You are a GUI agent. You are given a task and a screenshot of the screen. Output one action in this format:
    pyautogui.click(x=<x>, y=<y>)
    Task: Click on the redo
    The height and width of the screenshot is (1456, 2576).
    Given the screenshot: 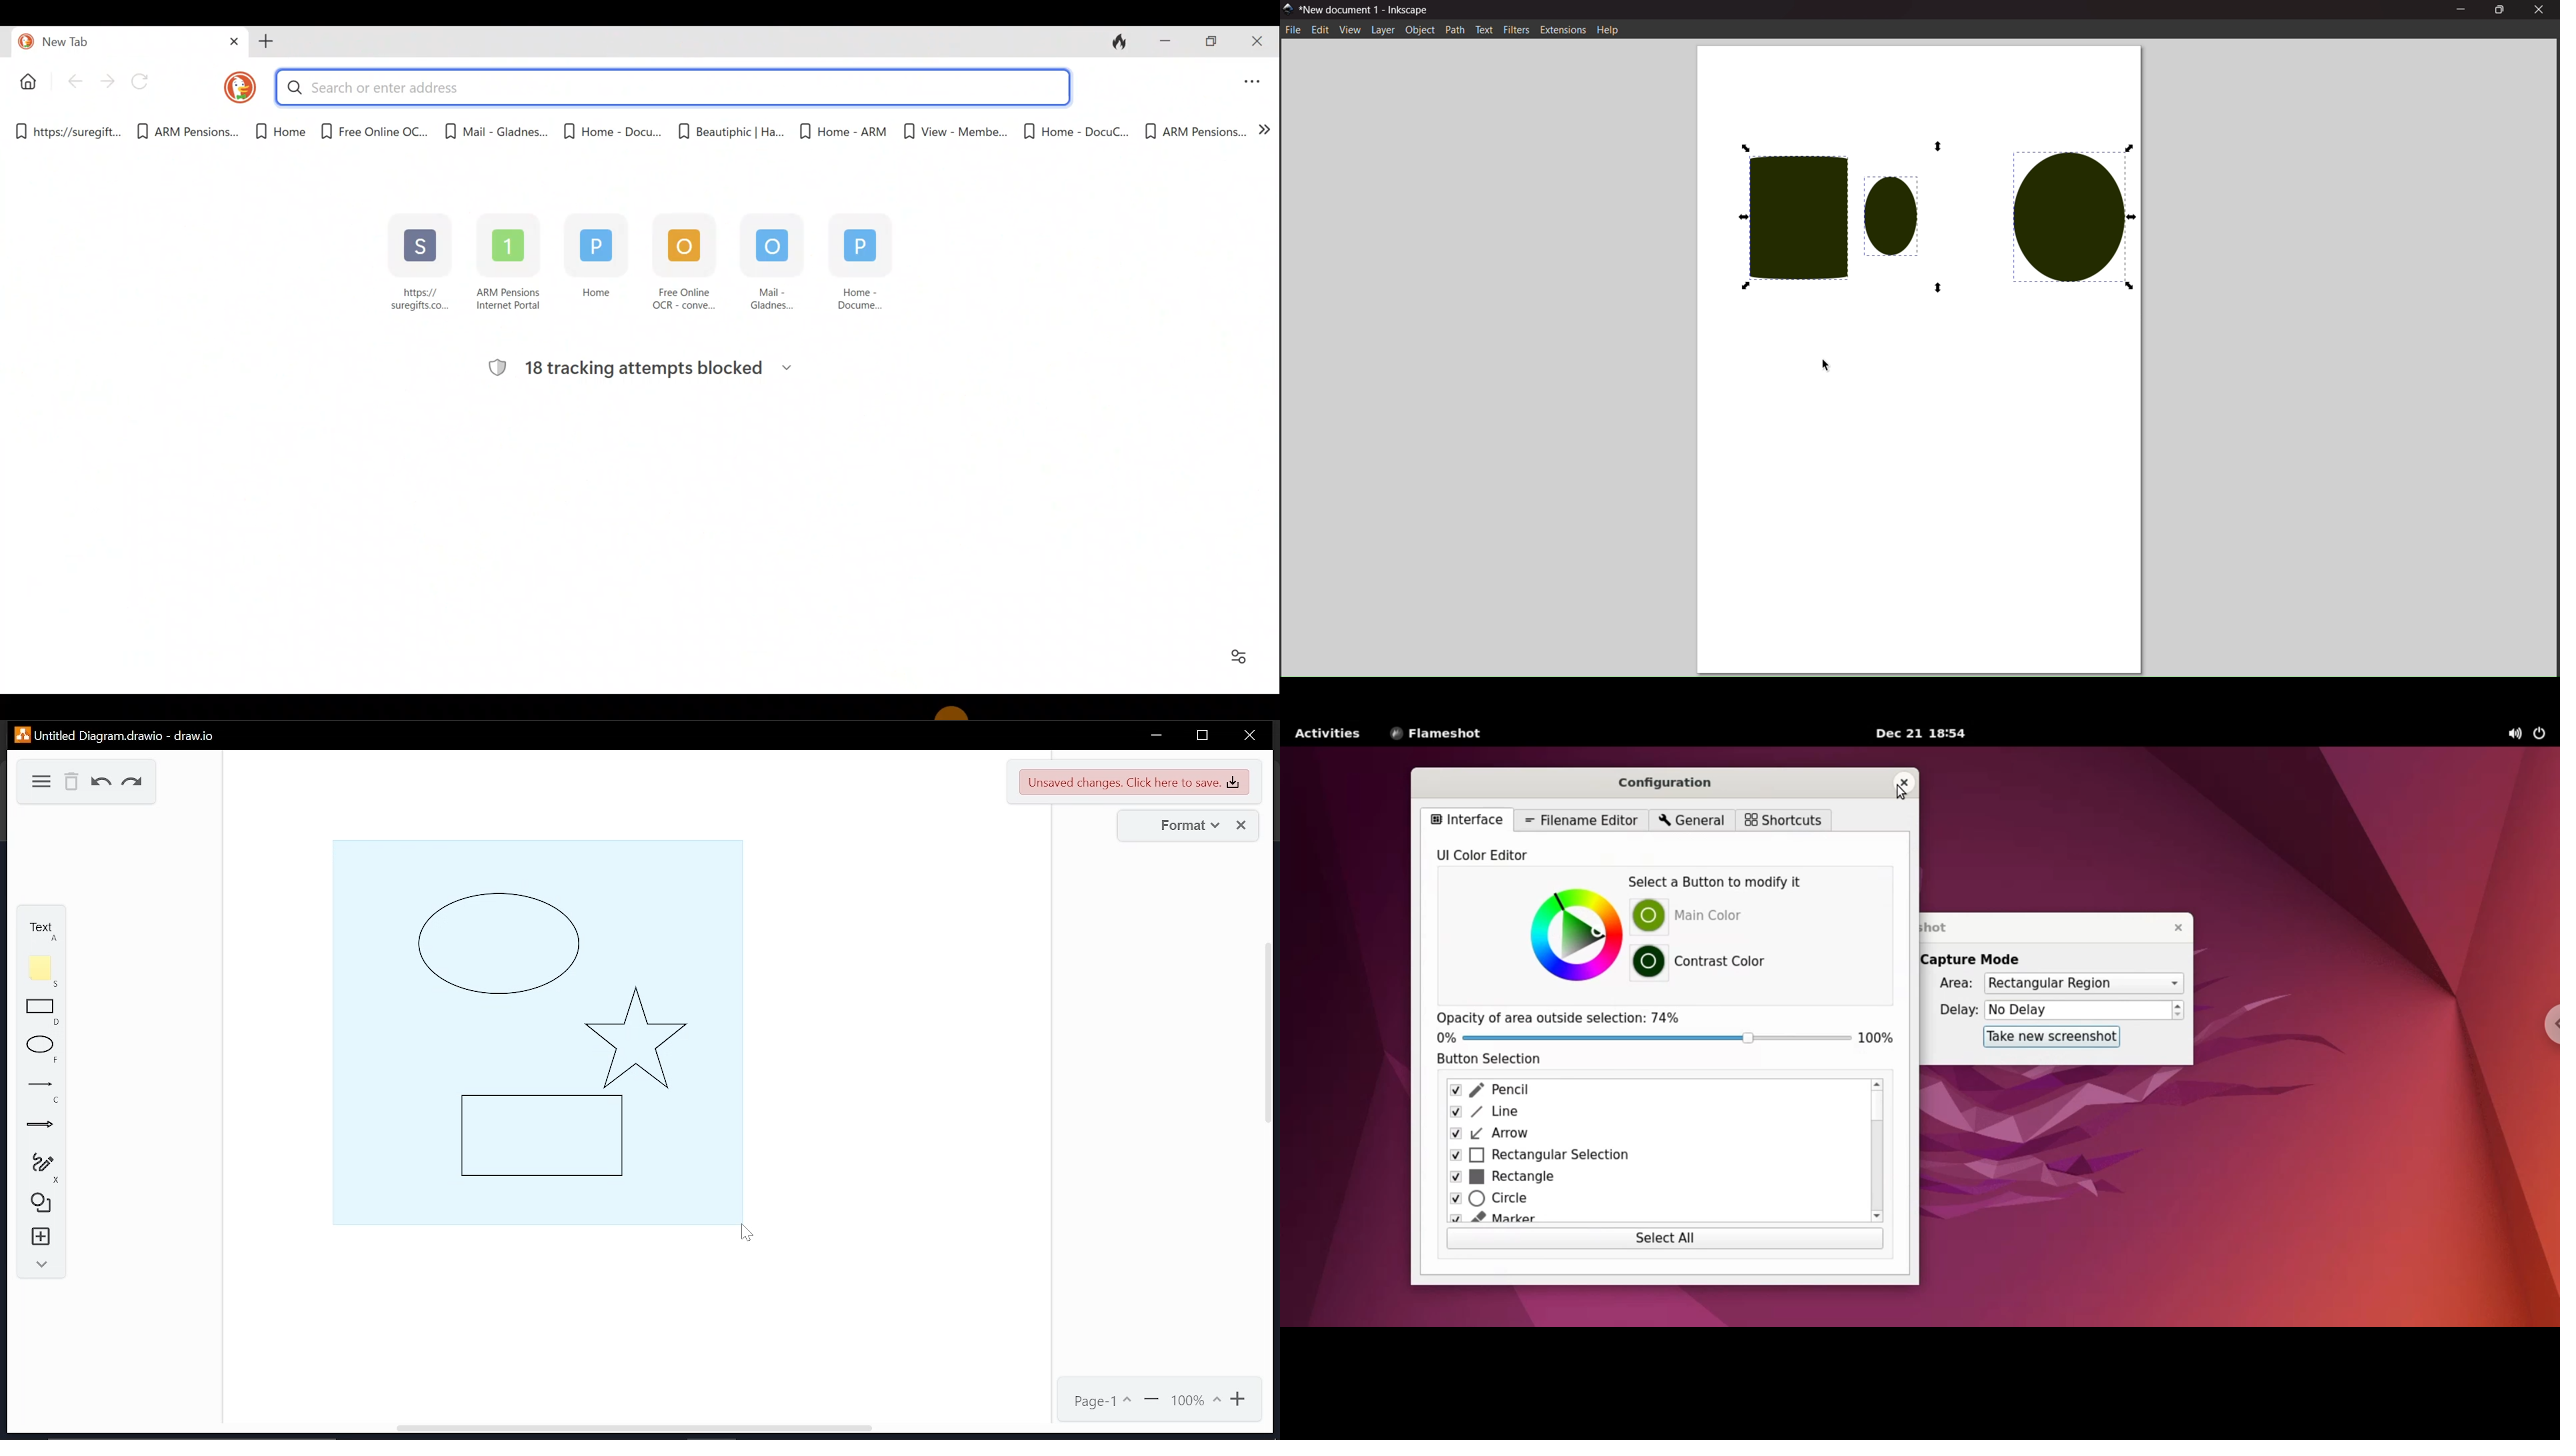 What is the action you would take?
    pyautogui.click(x=133, y=784)
    